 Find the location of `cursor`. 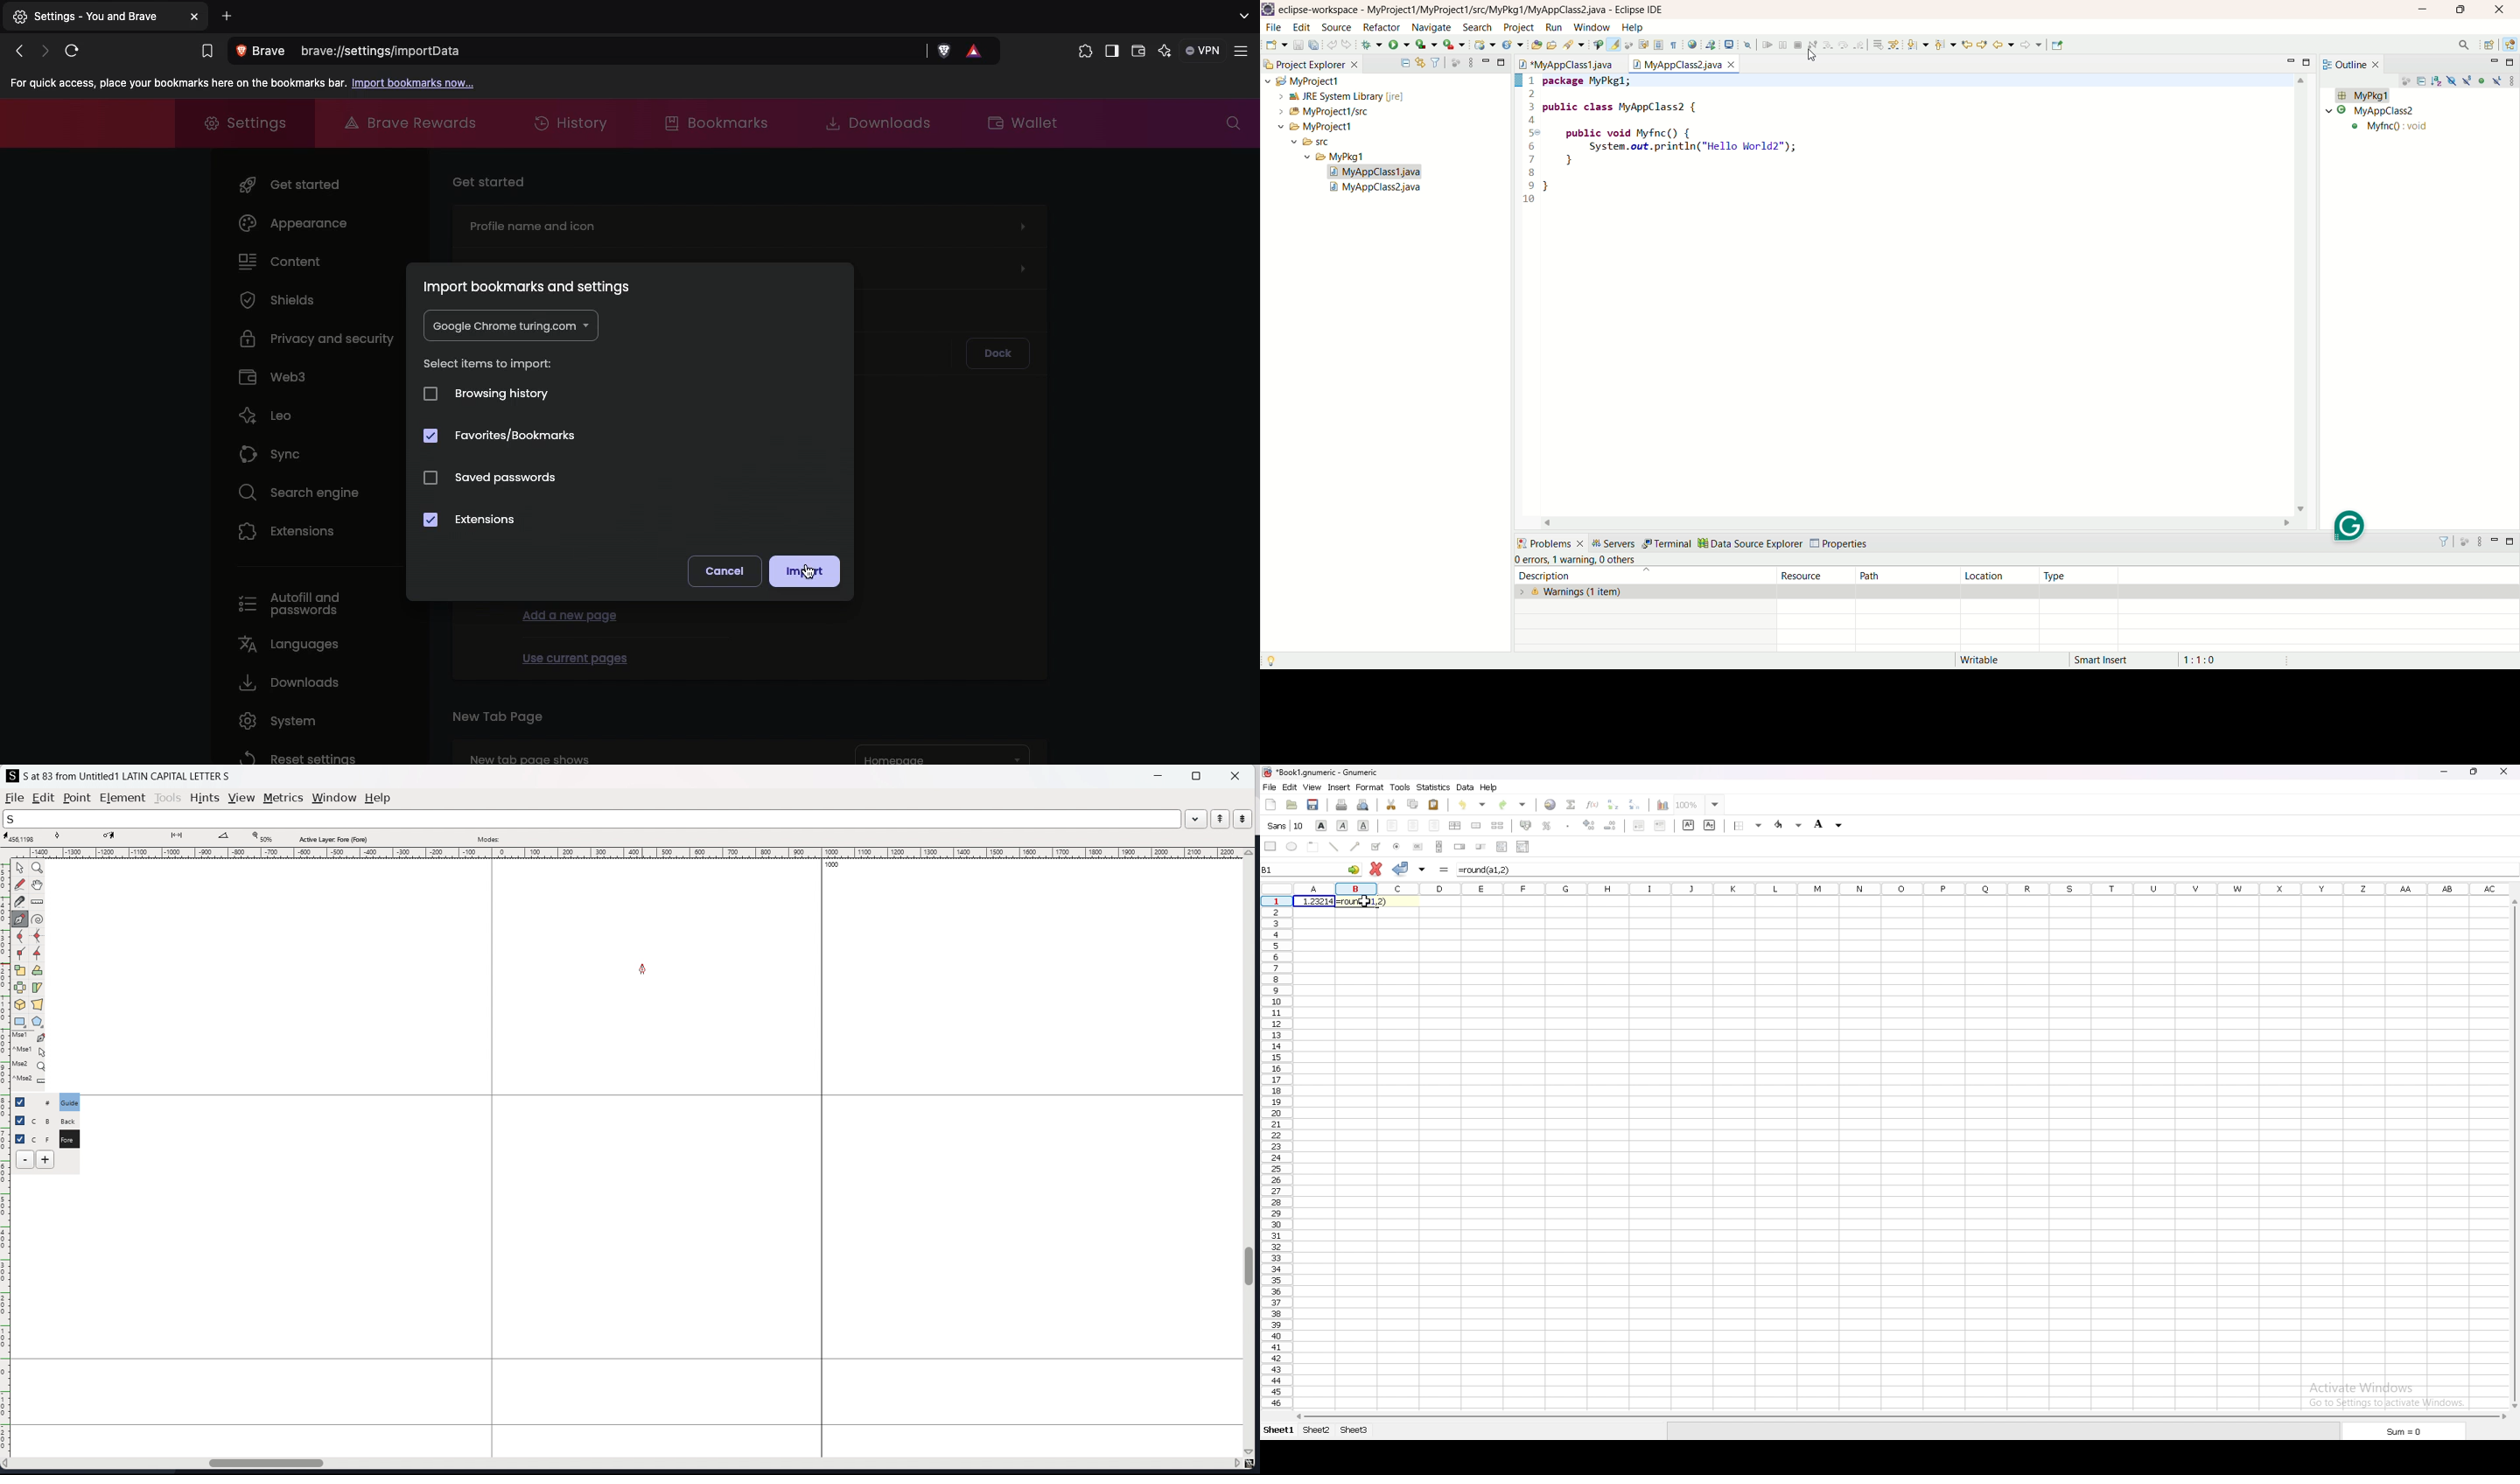

cursor is located at coordinates (1364, 902).